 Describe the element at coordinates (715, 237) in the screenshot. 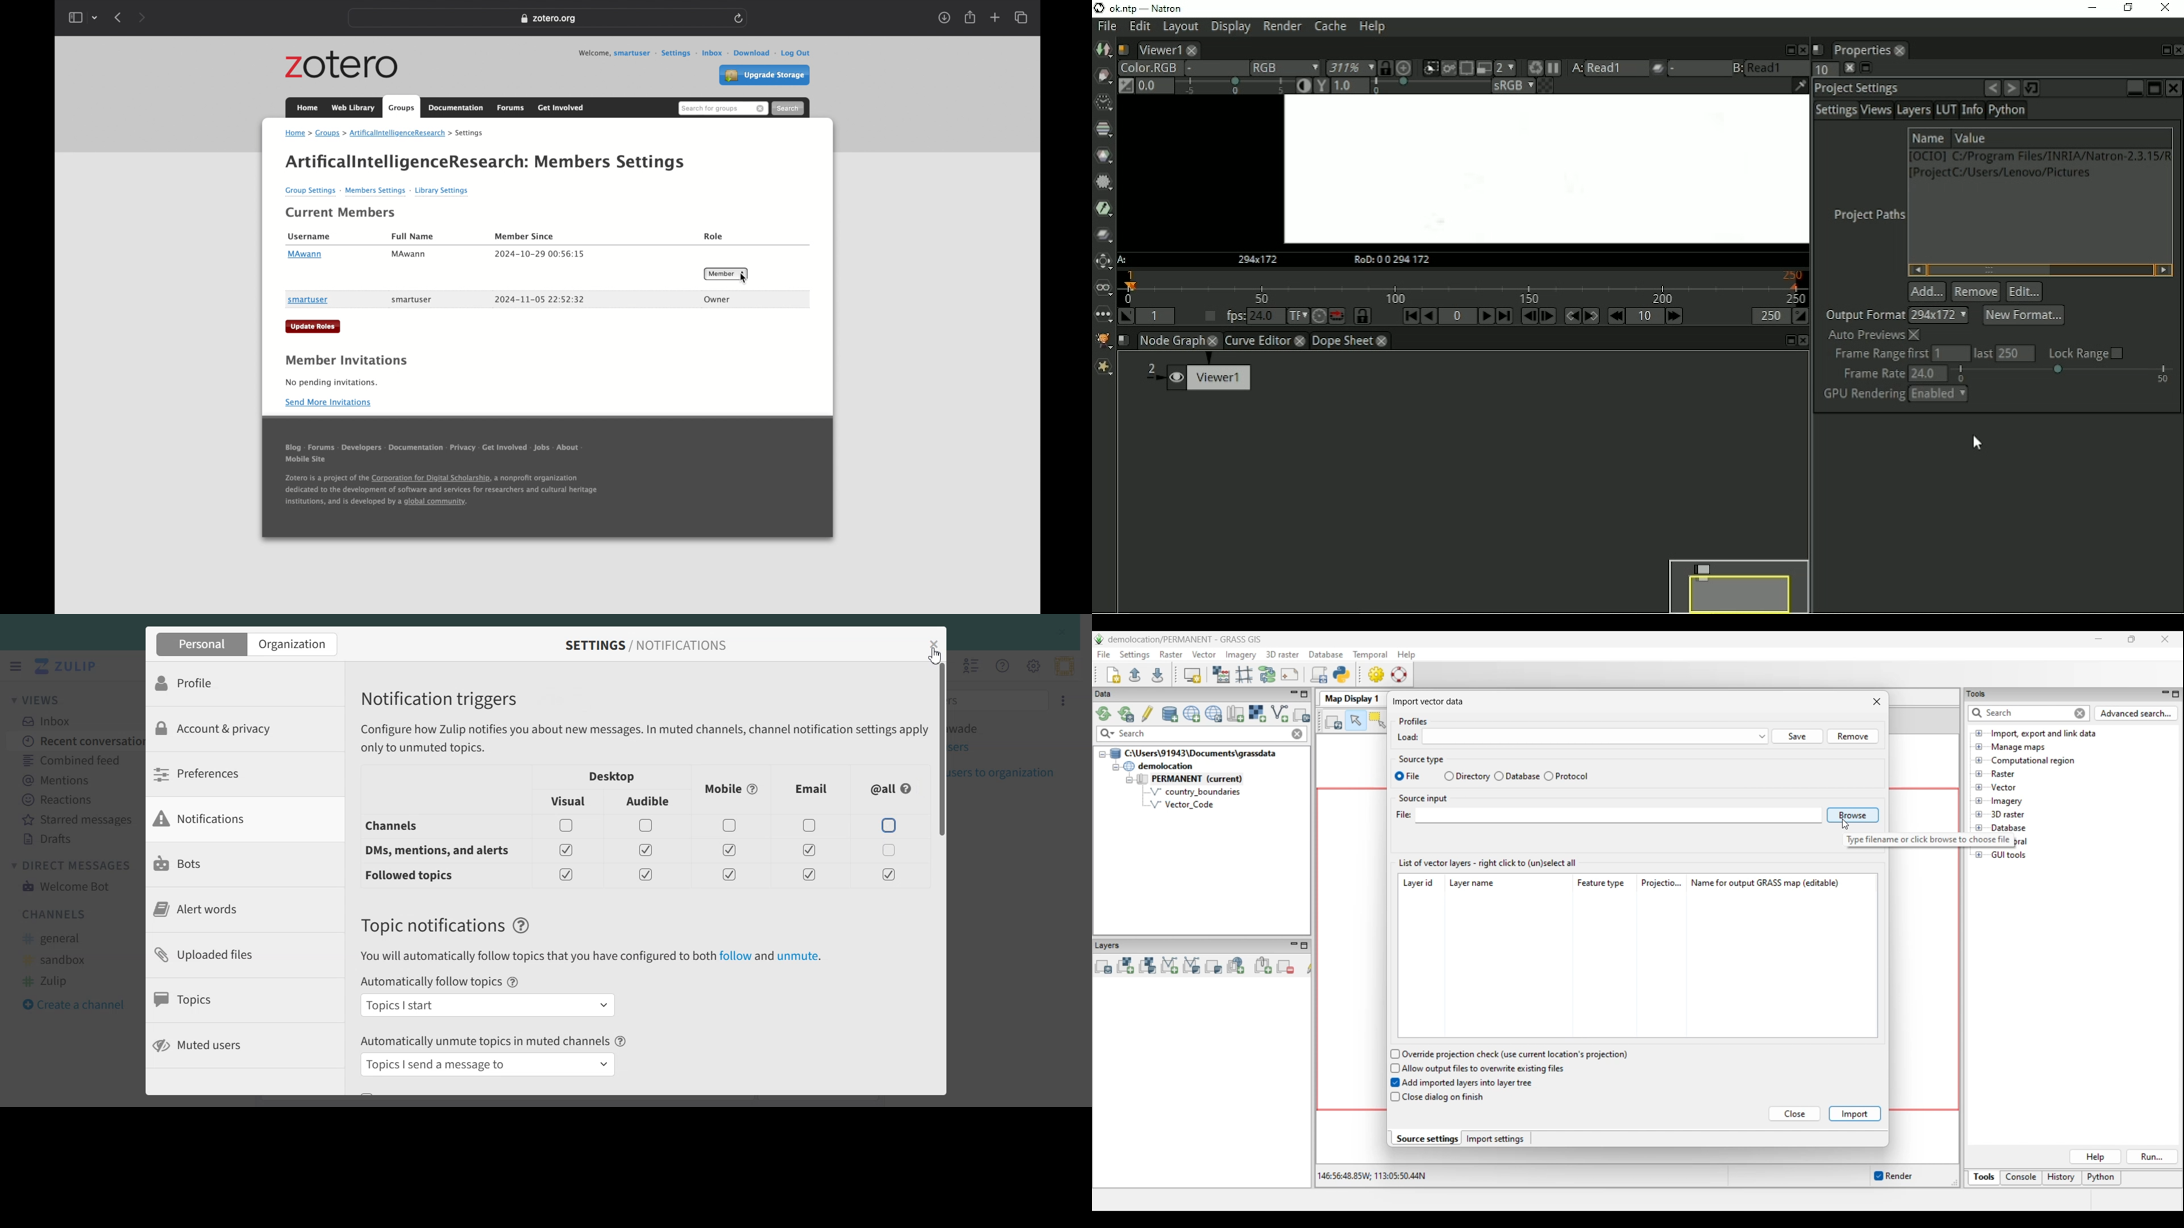

I see `role` at that location.